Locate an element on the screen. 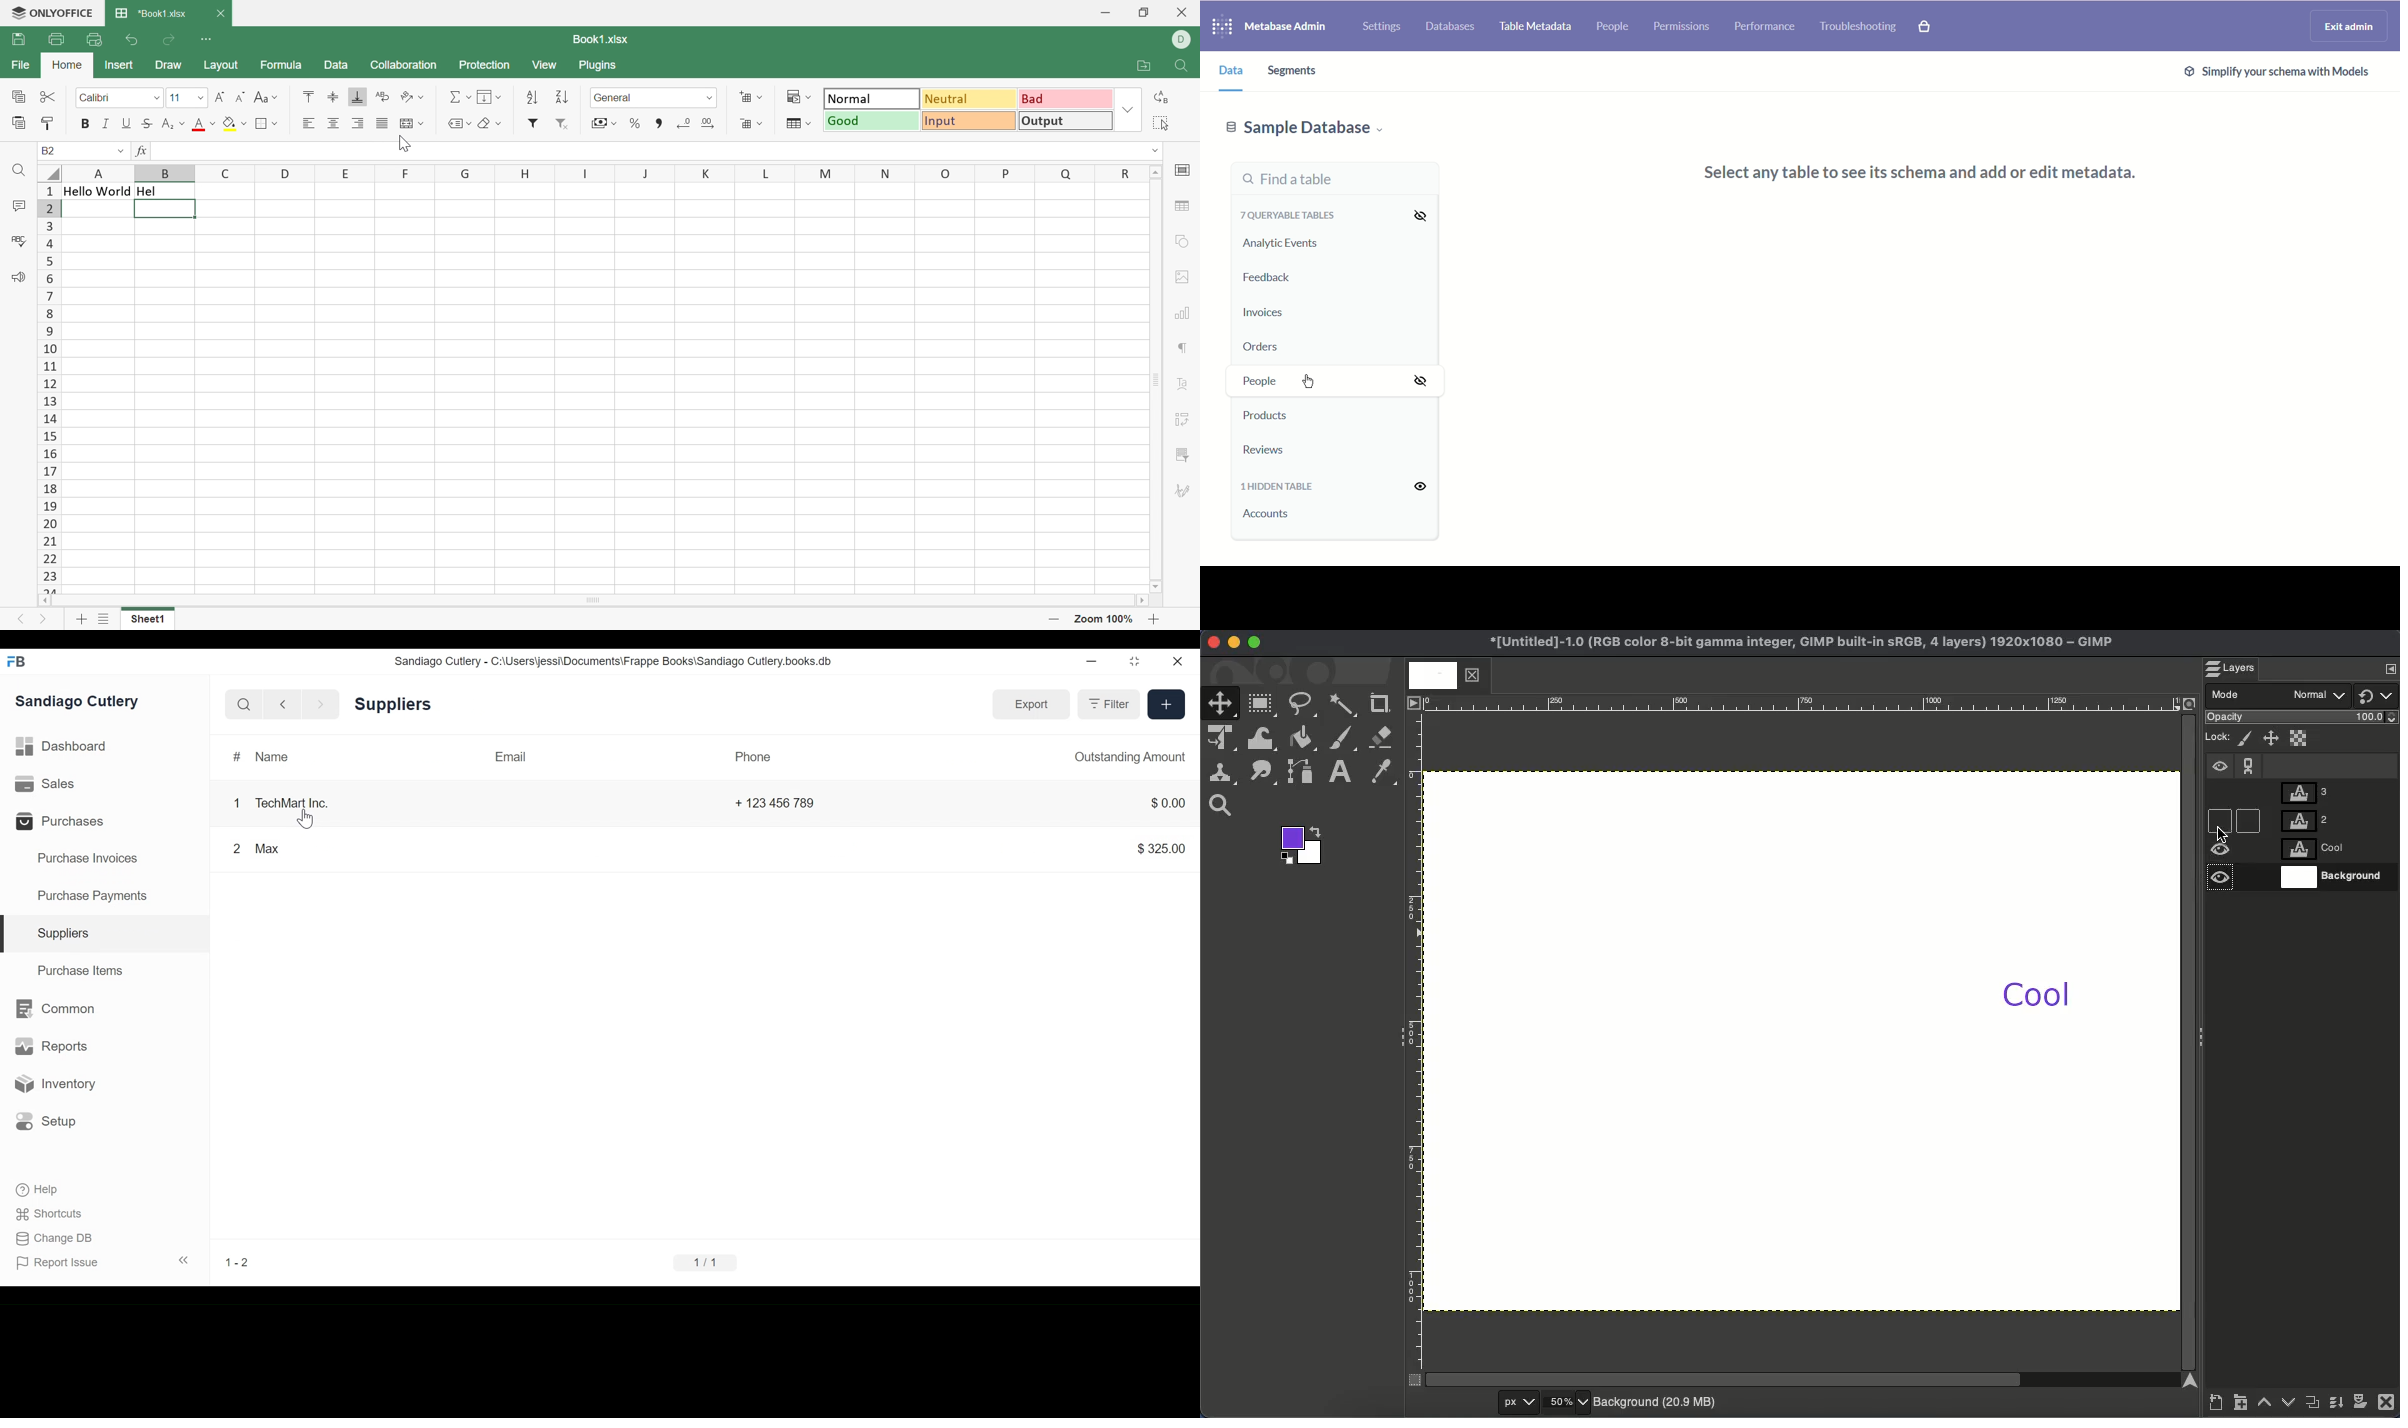 This screenshot has height=1428, width=2408. Tab is located at coordinates (1443, 676).